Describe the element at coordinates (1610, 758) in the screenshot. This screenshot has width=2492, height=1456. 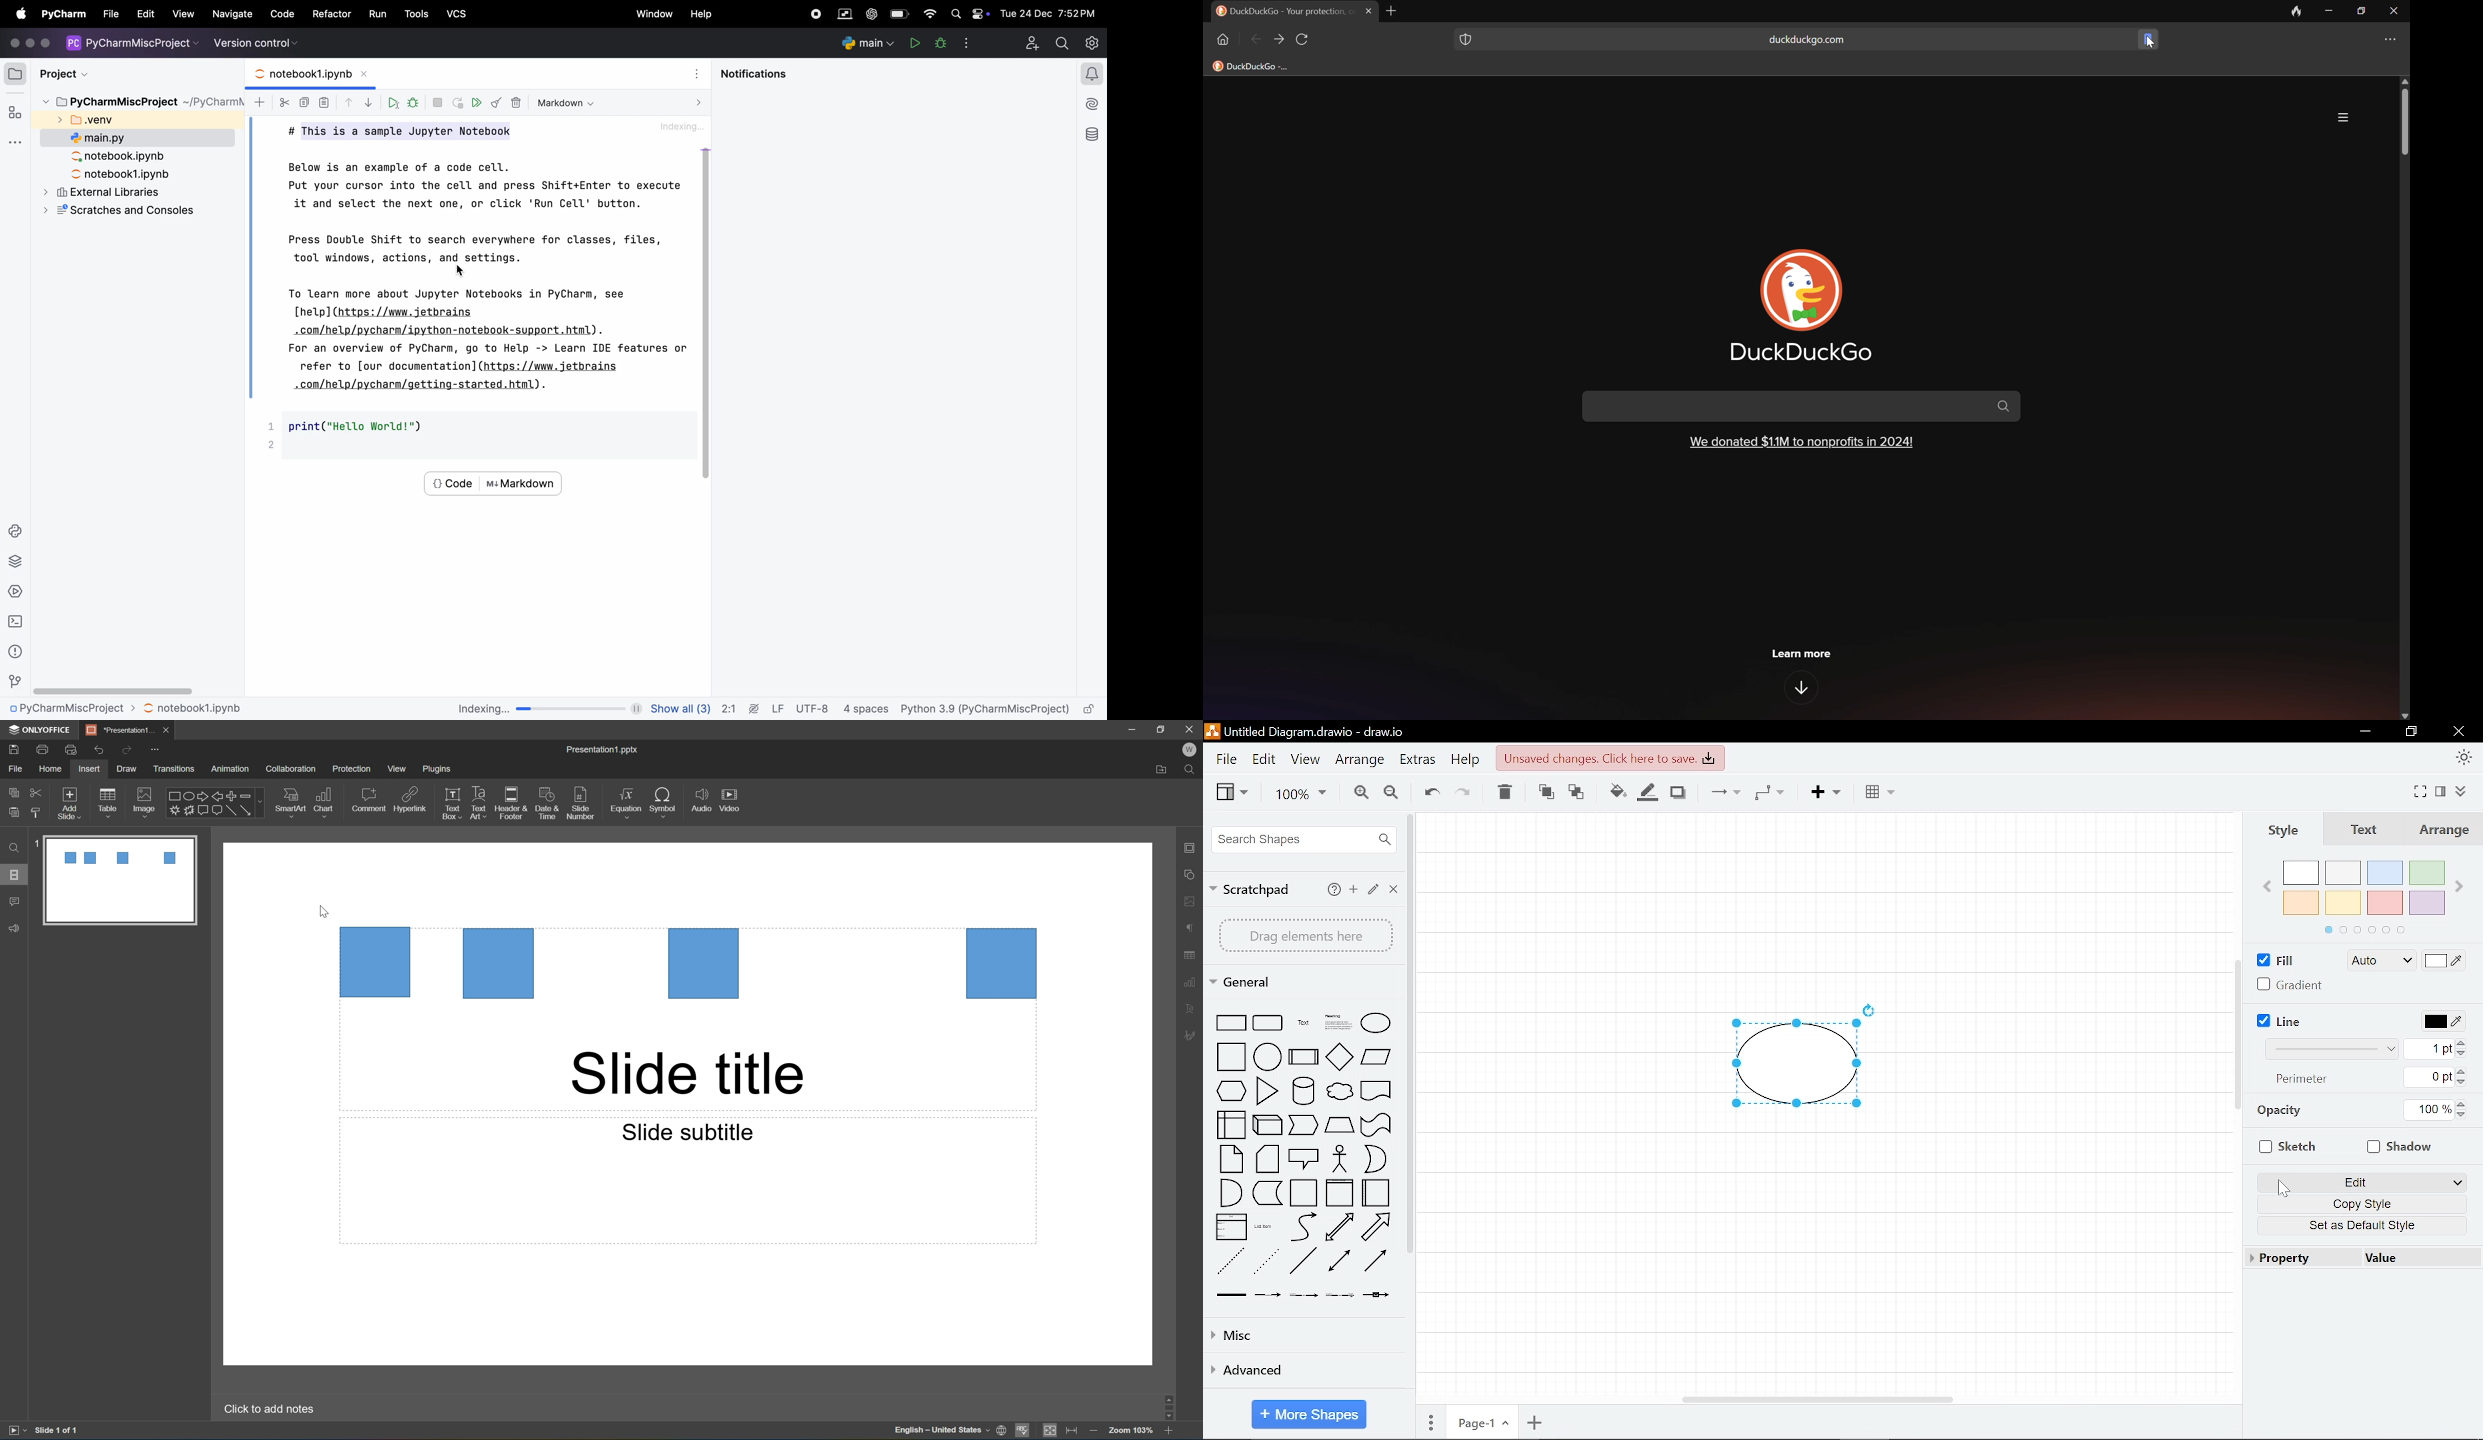
I see `unsaved changes click here to save` at that location.